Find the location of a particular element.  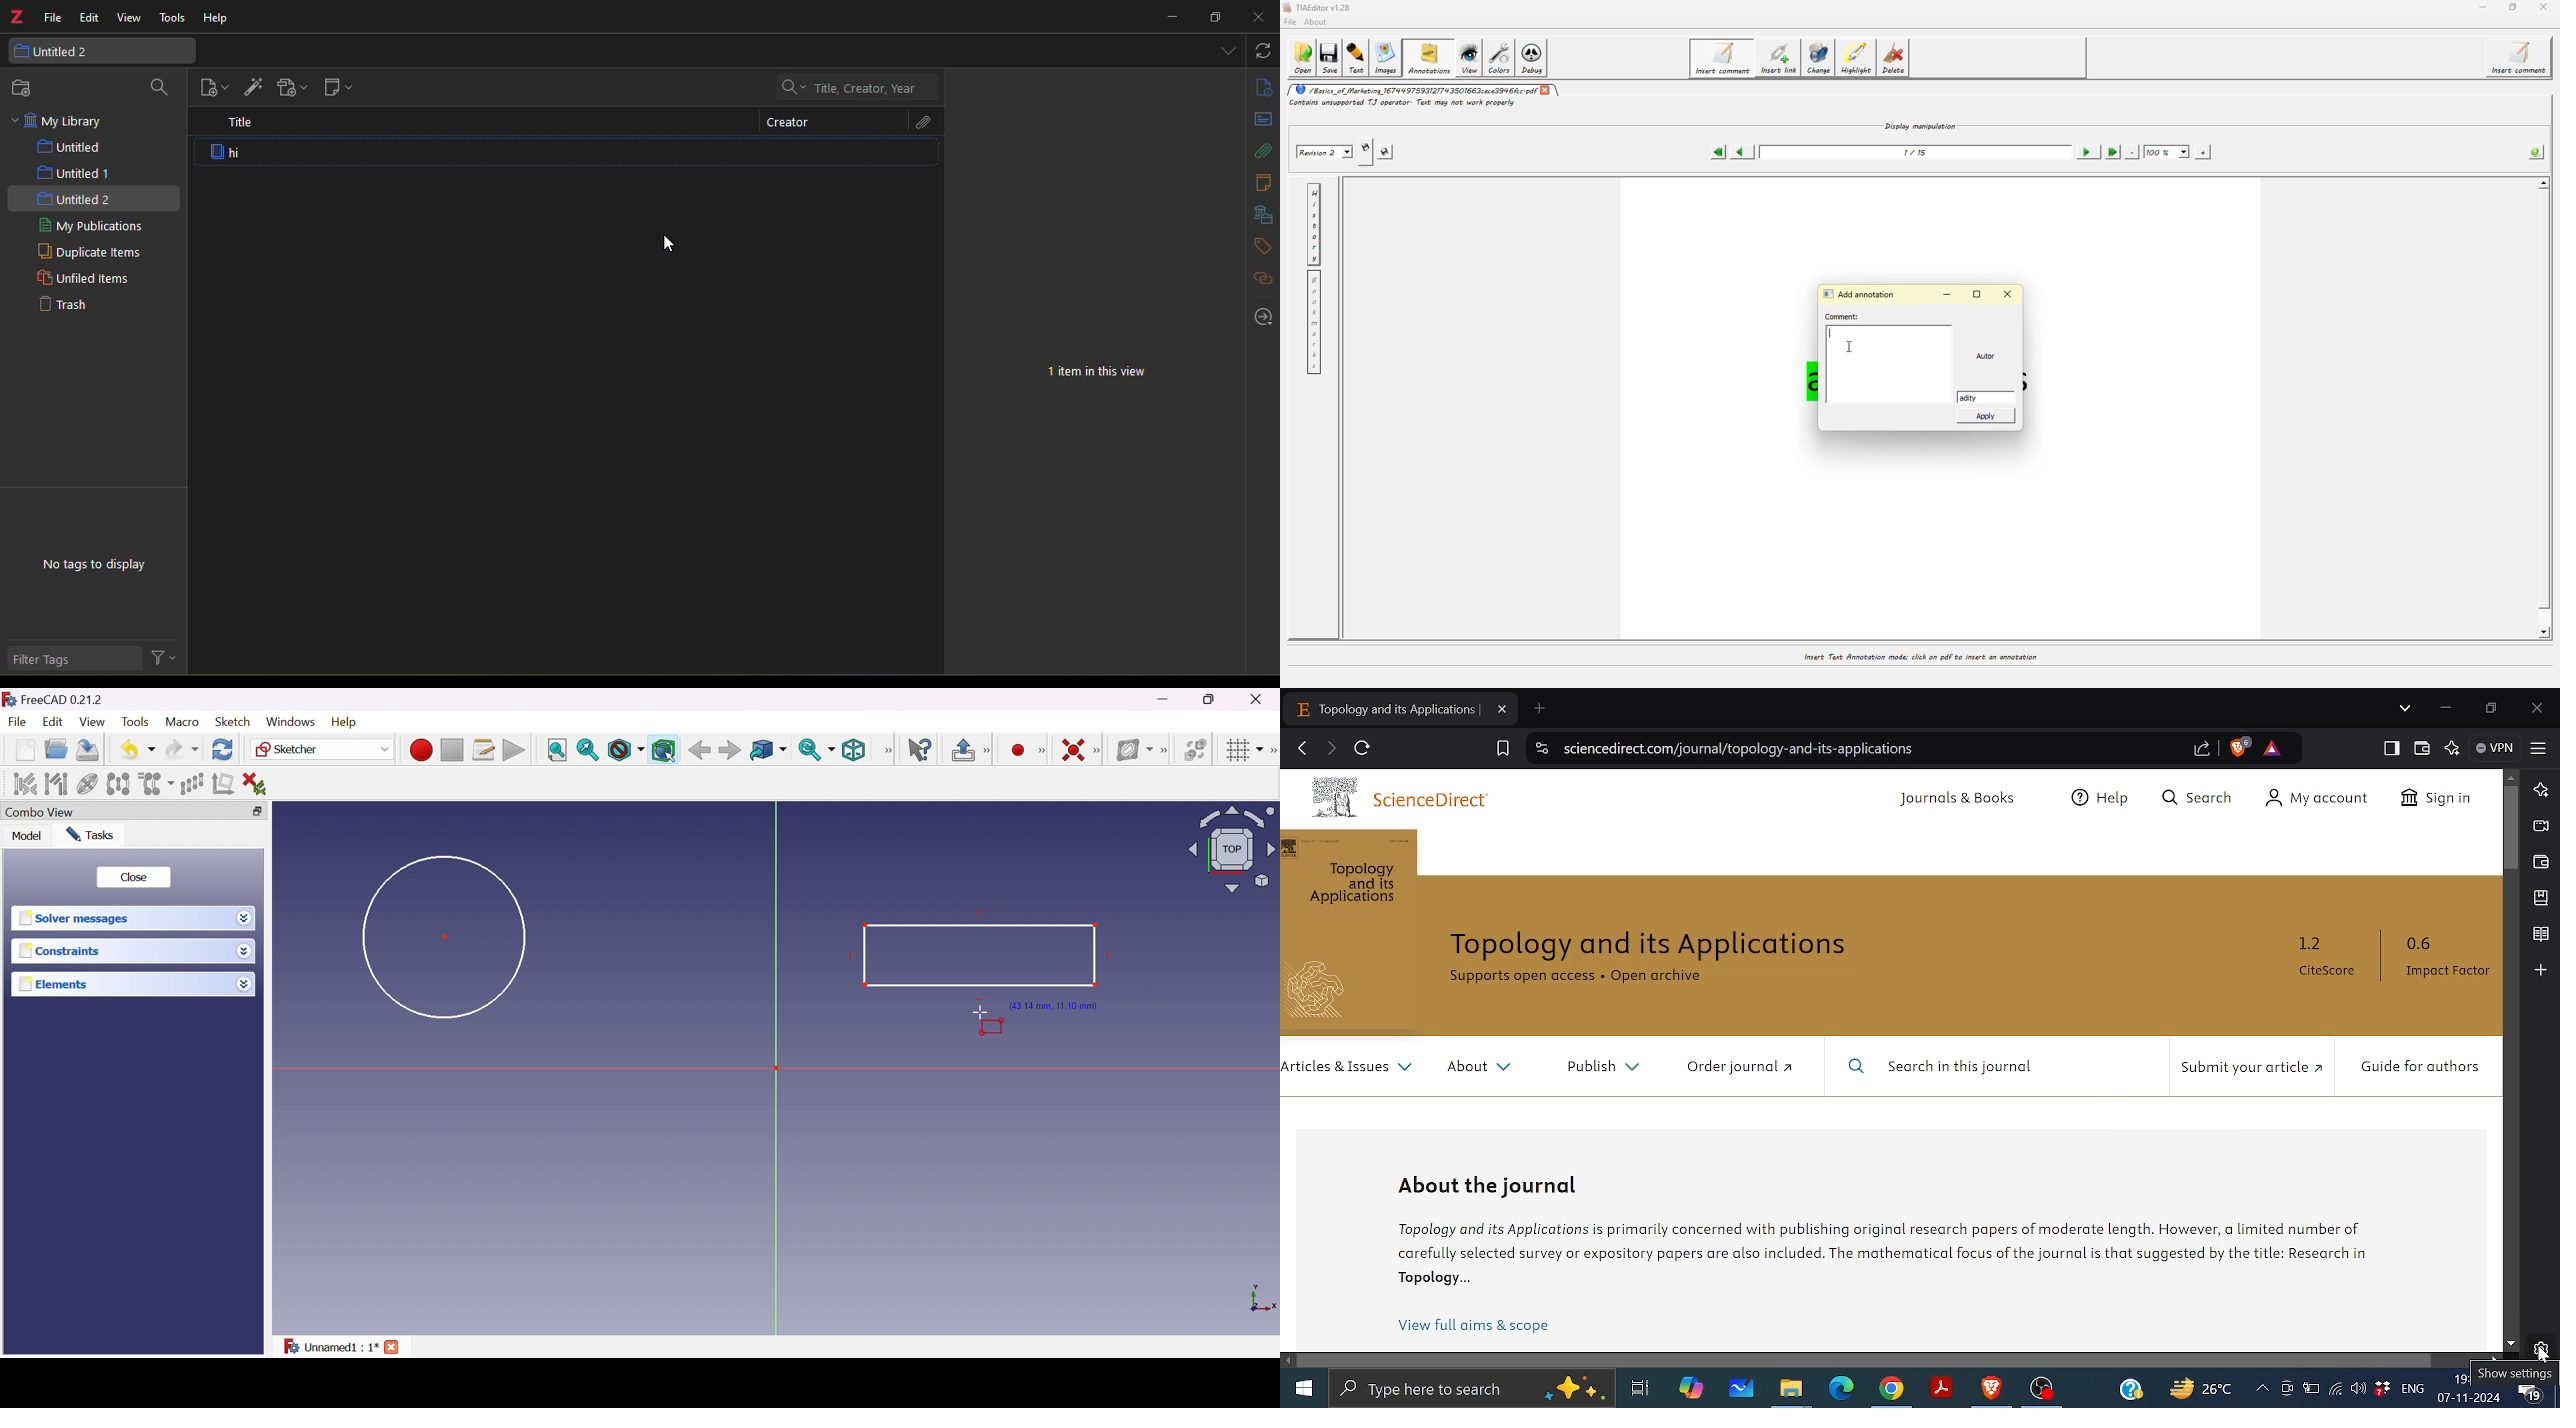

Drop down is located at coordinates (244, 984).